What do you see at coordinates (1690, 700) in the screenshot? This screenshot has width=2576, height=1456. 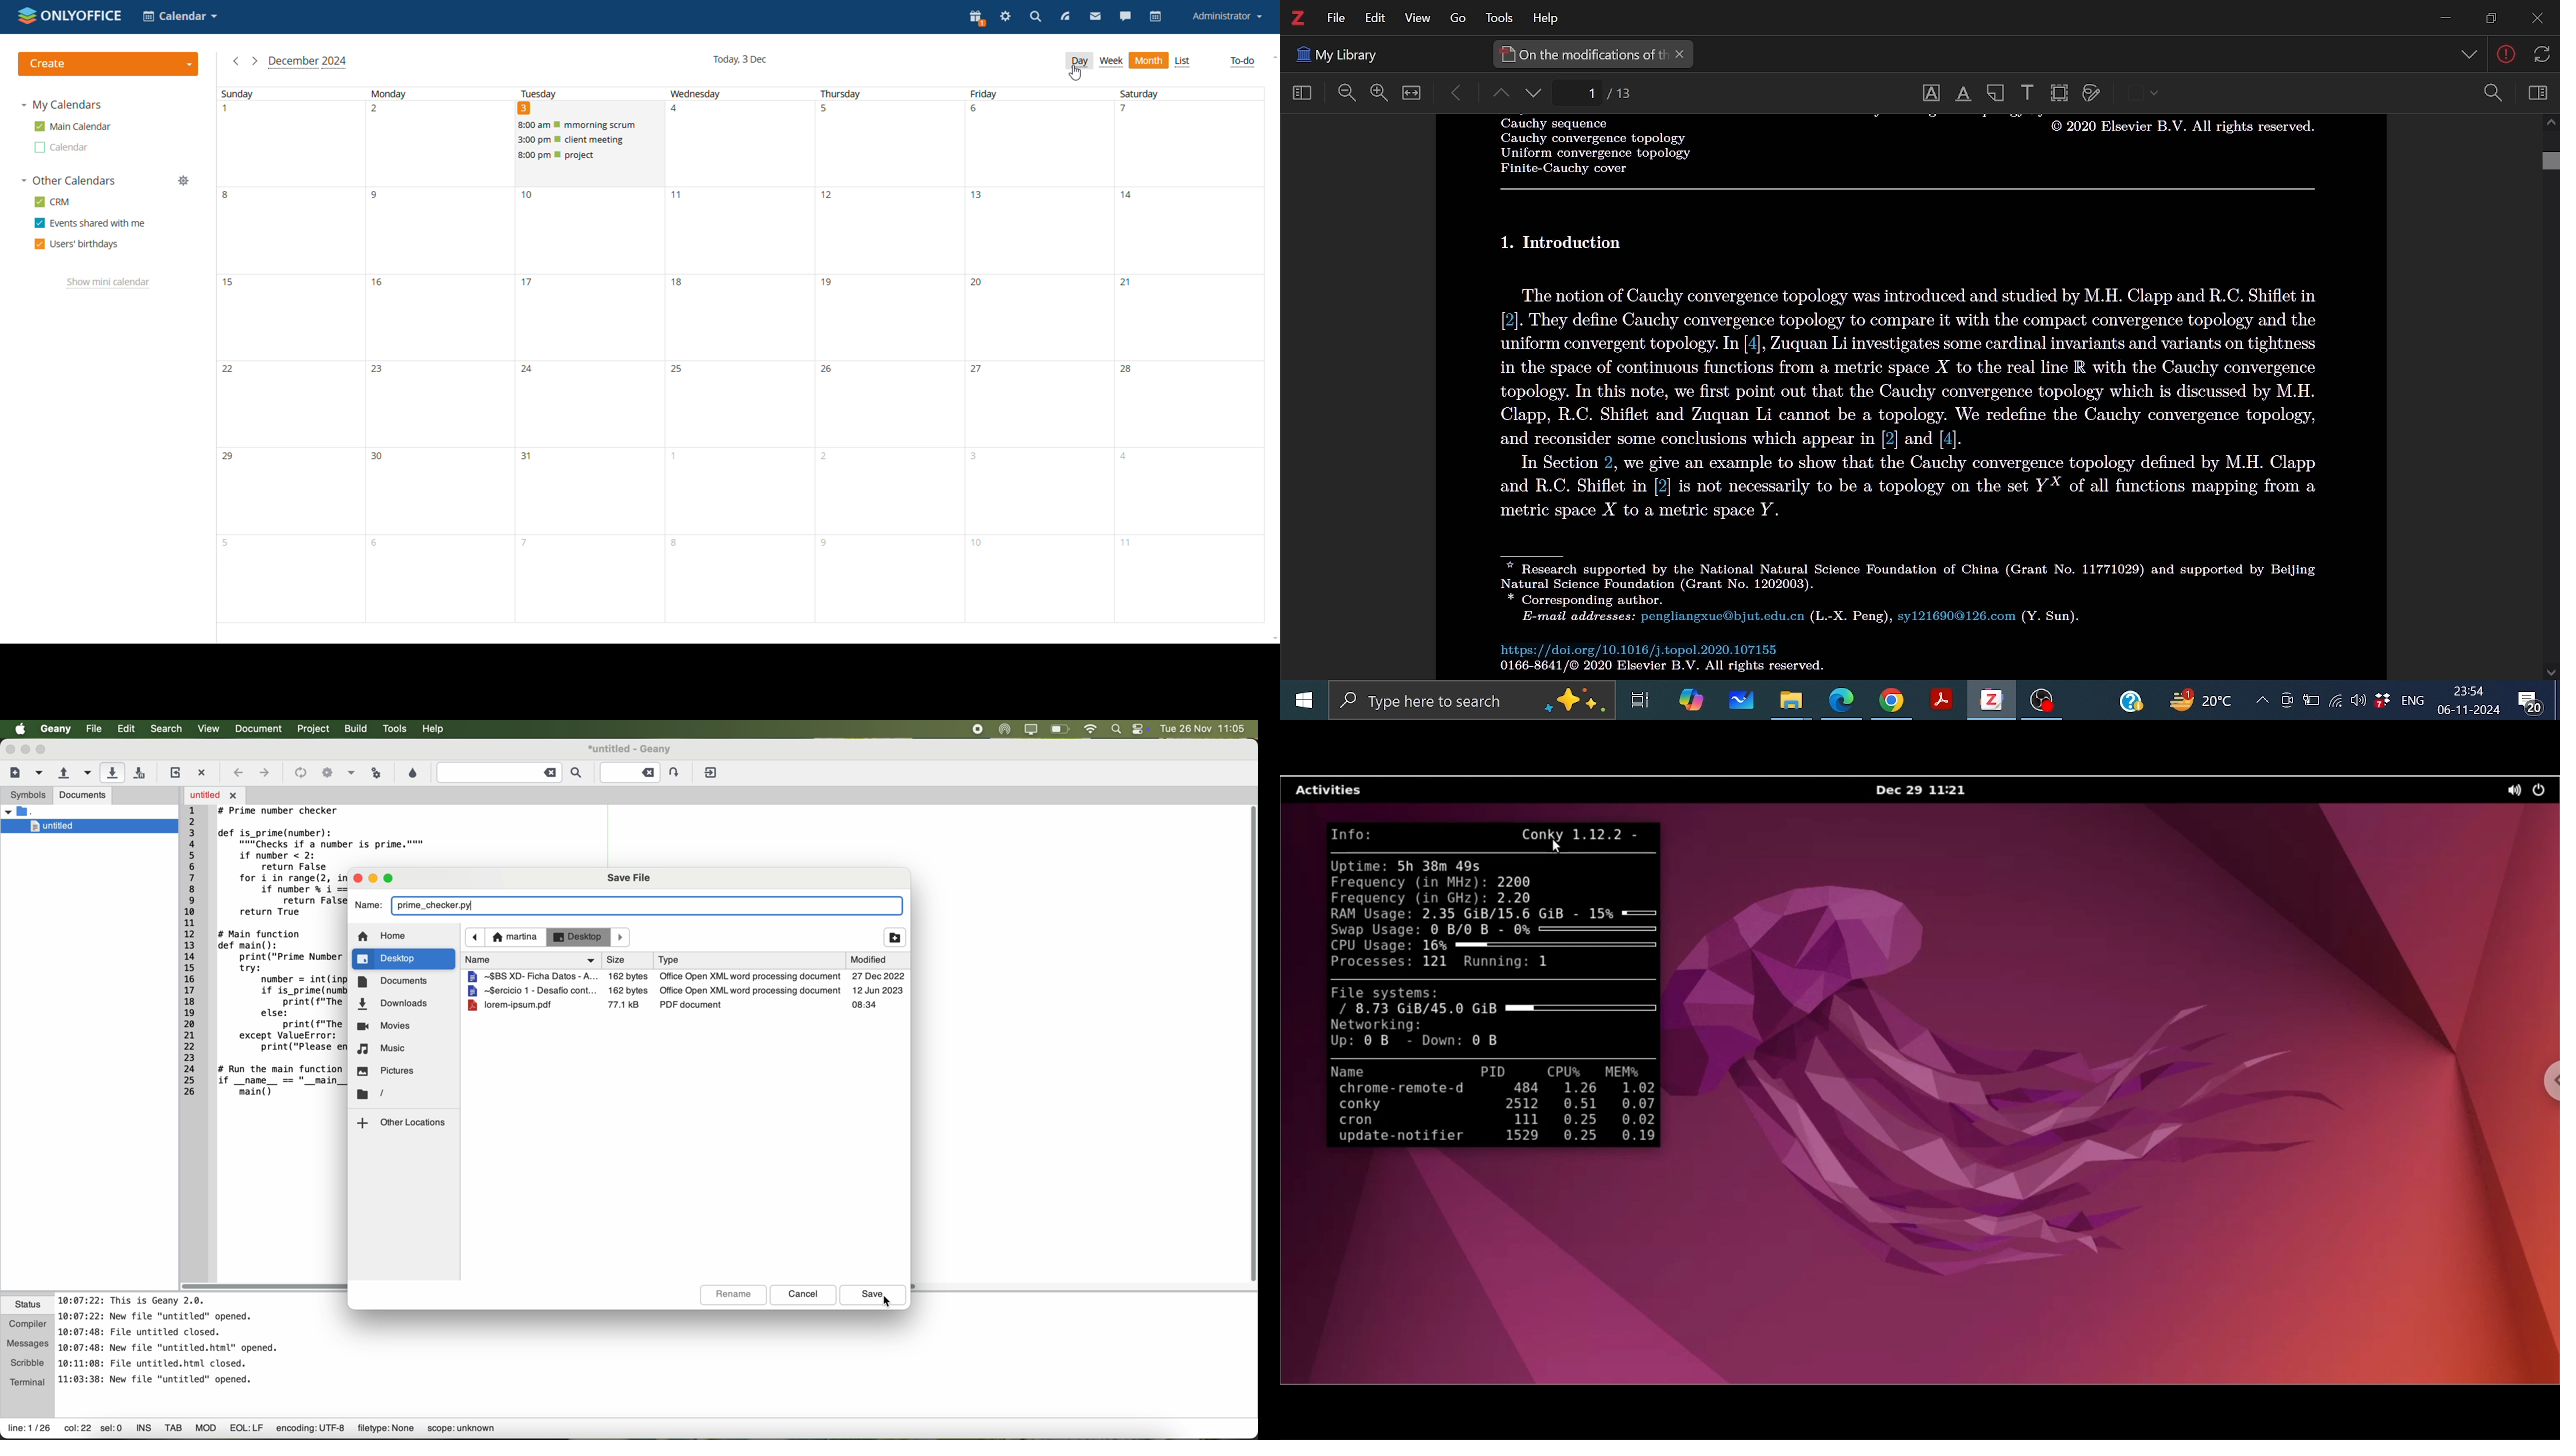 I see `Copilot` at bounding box center [1690, 700].